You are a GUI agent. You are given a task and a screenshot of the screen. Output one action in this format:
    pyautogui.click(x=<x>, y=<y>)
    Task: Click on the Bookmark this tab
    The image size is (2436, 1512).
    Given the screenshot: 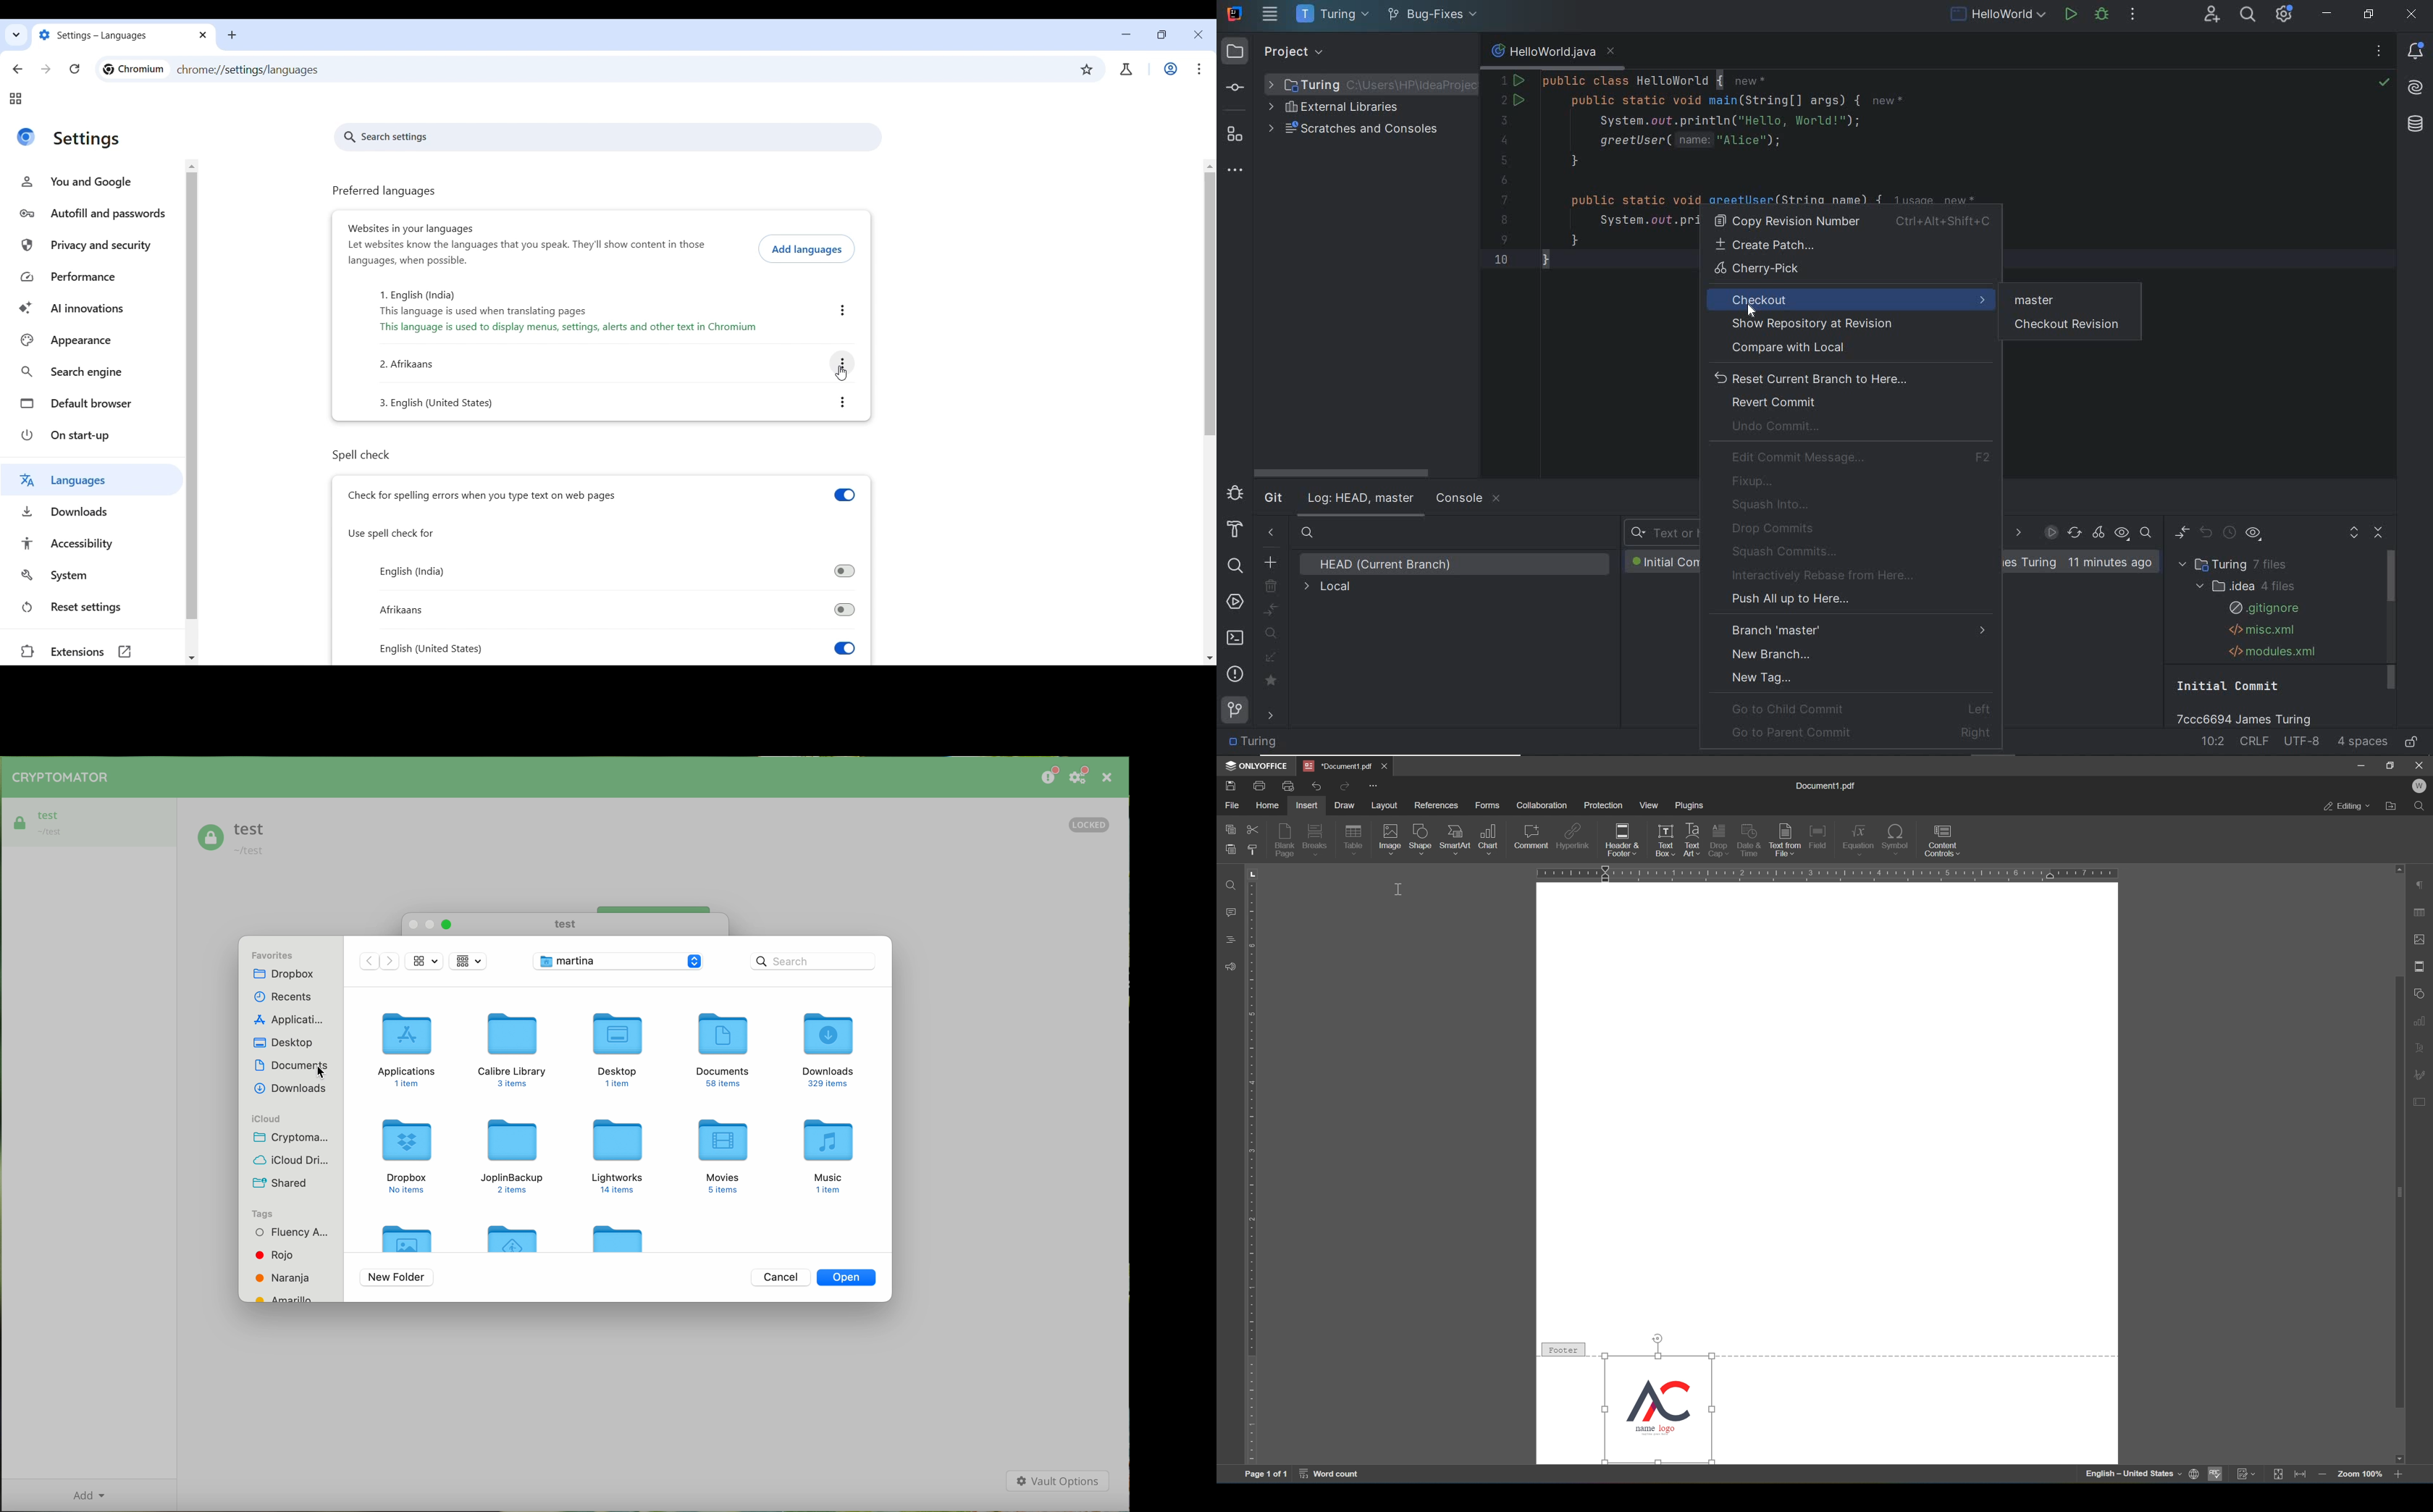 What is the action you would take?
    pyautogui.click(x=1087, y=70)
    